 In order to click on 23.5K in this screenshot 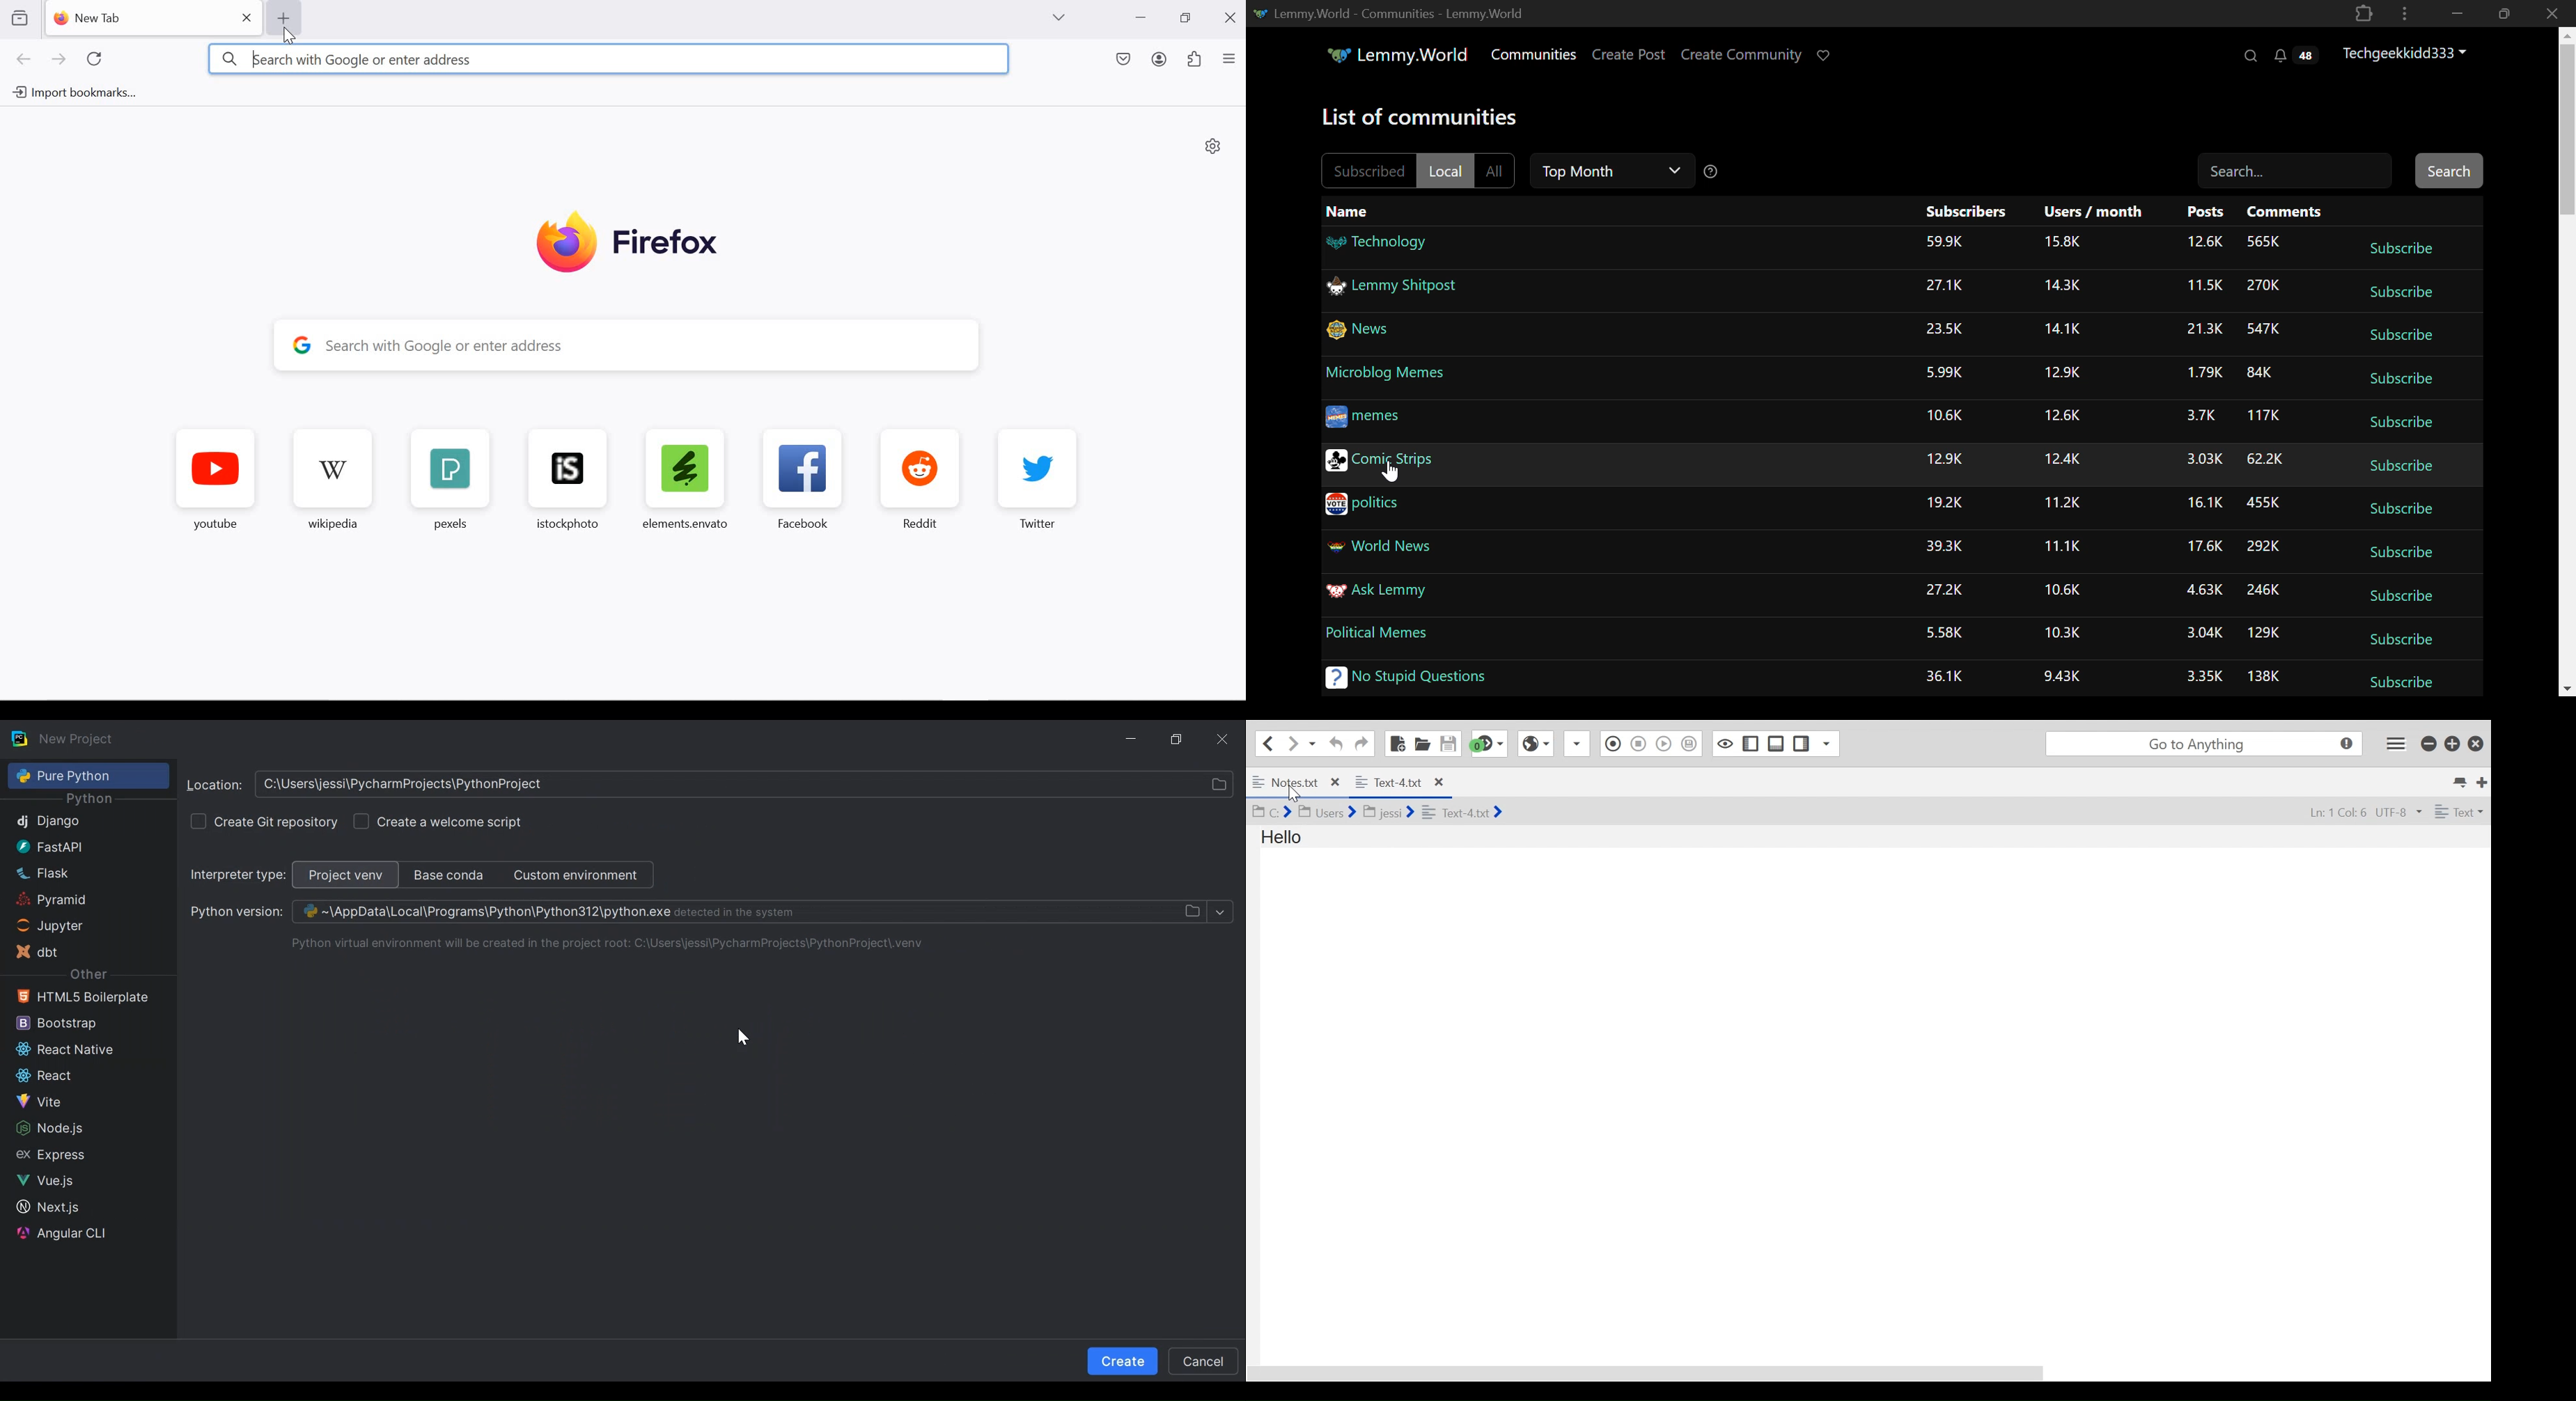, I will do `click(1946, 330)`.